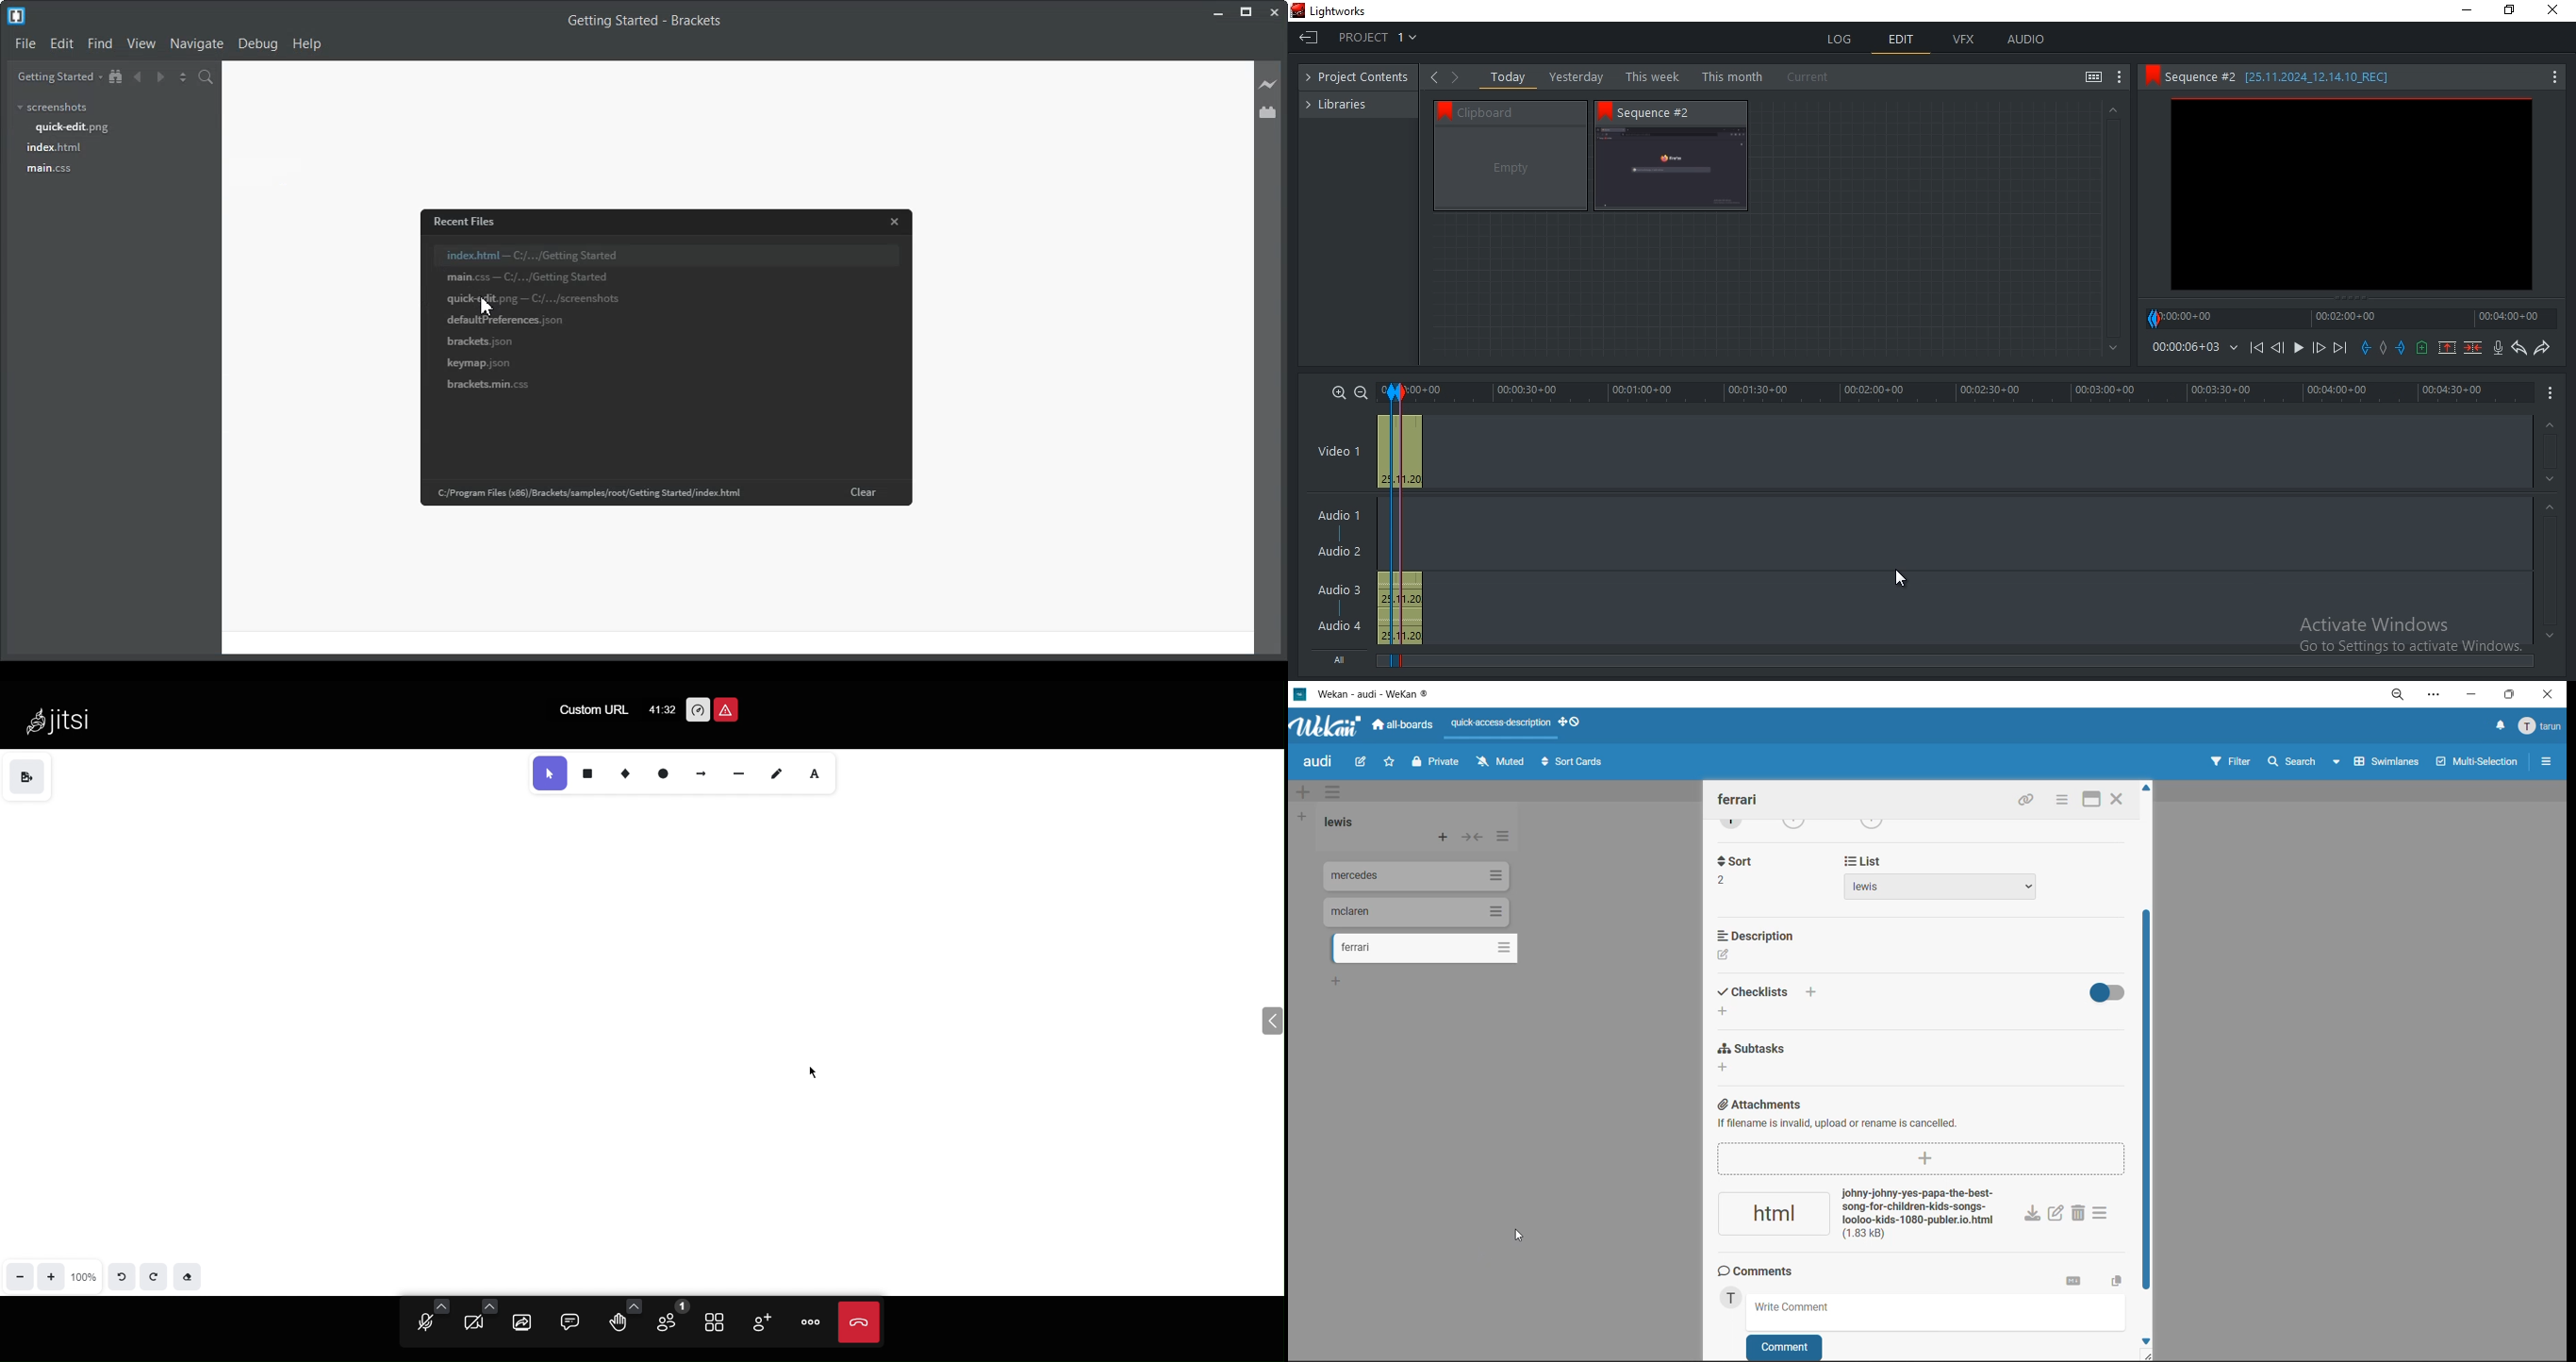 This screenshot has width=2576, height=1372. I want to click on cursor, so click(489, 308).